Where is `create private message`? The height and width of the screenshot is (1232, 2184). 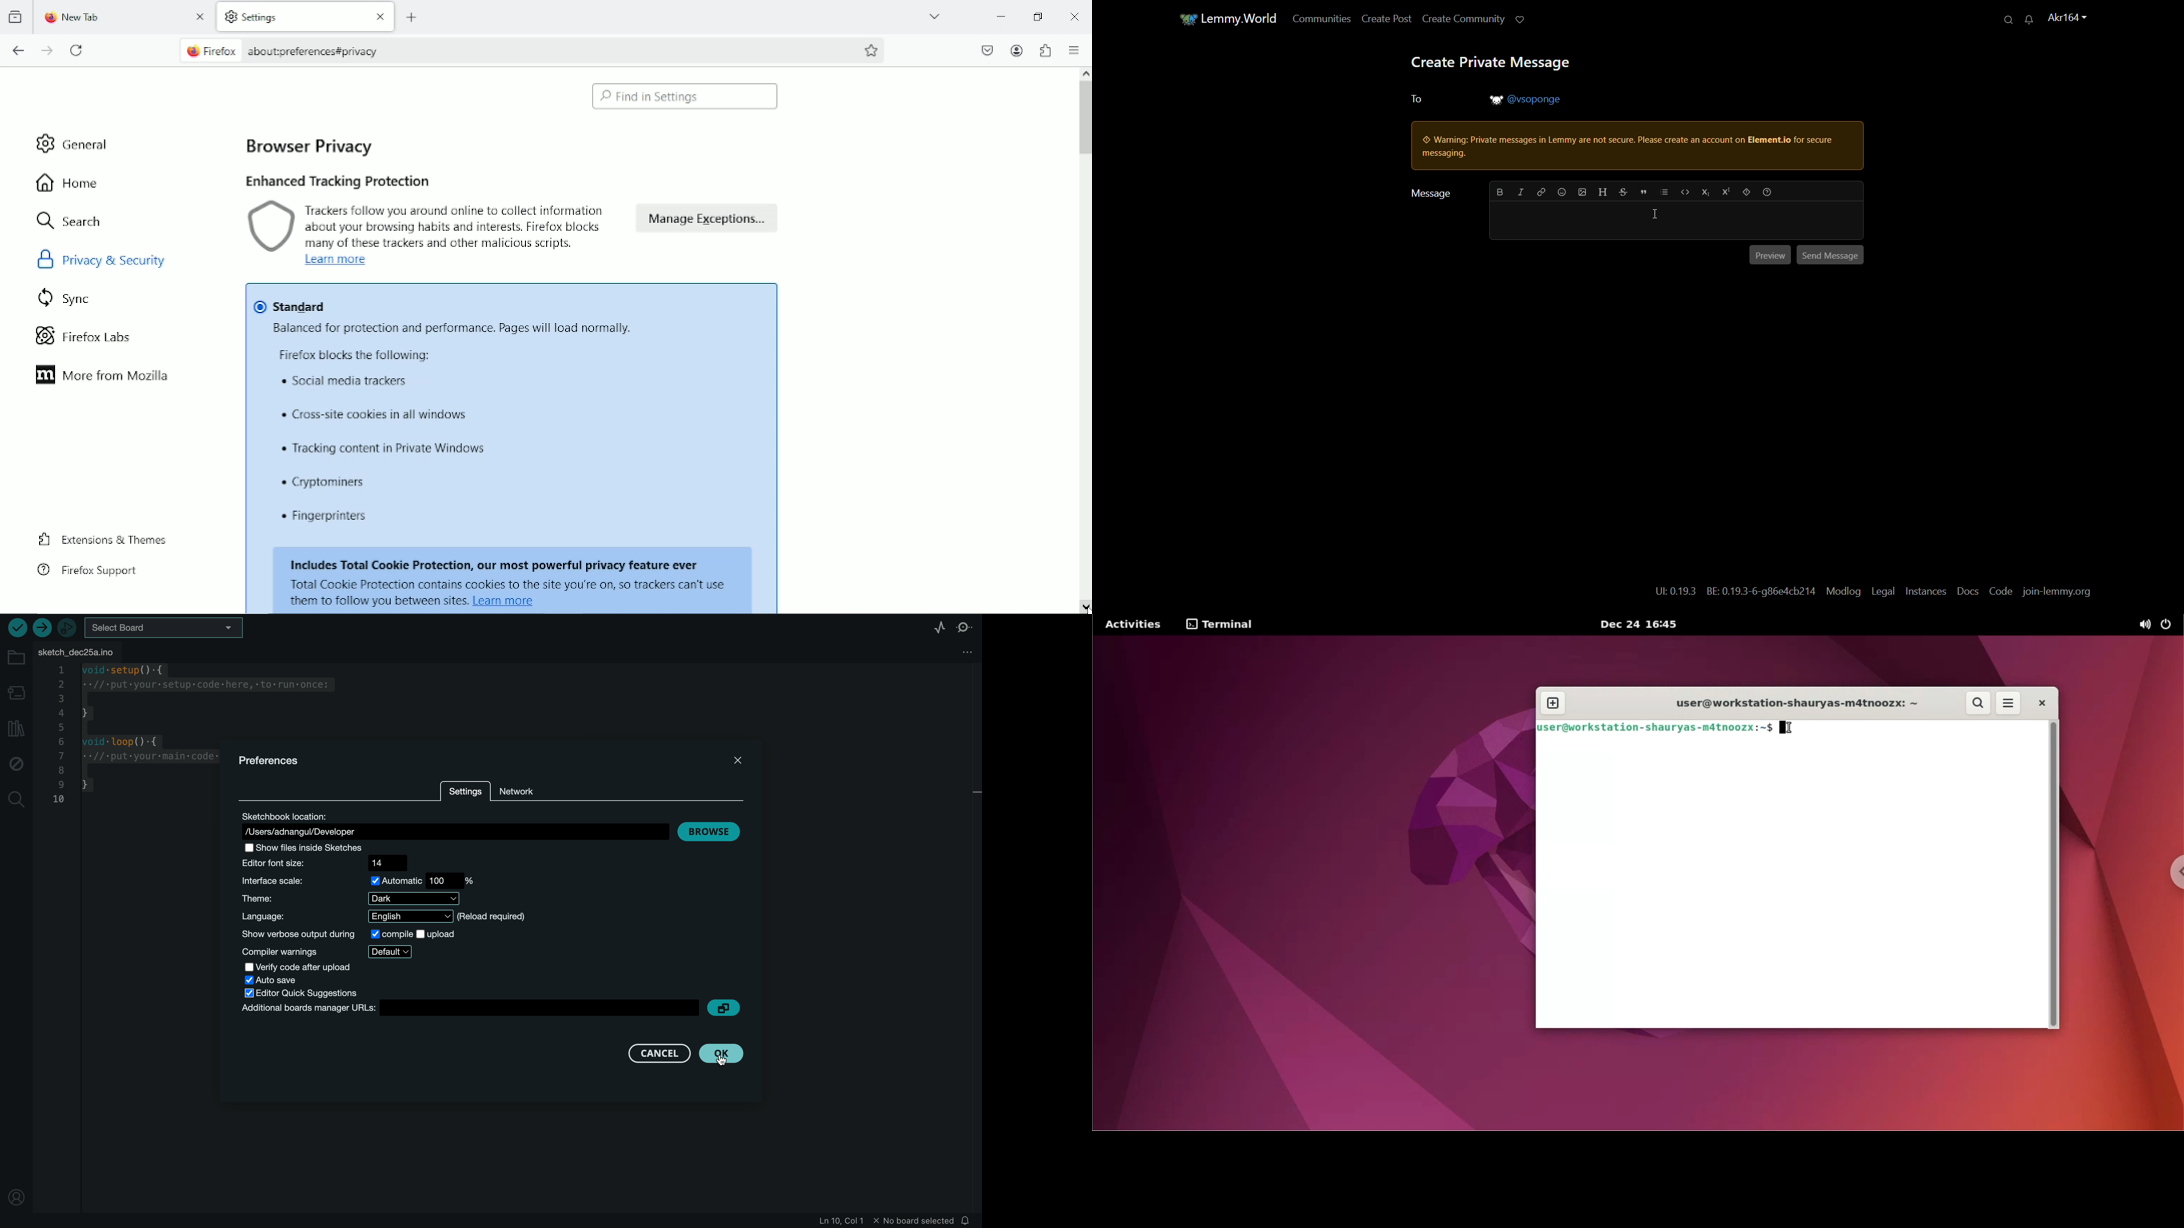
create private message is located at coordinates (1491, 64).